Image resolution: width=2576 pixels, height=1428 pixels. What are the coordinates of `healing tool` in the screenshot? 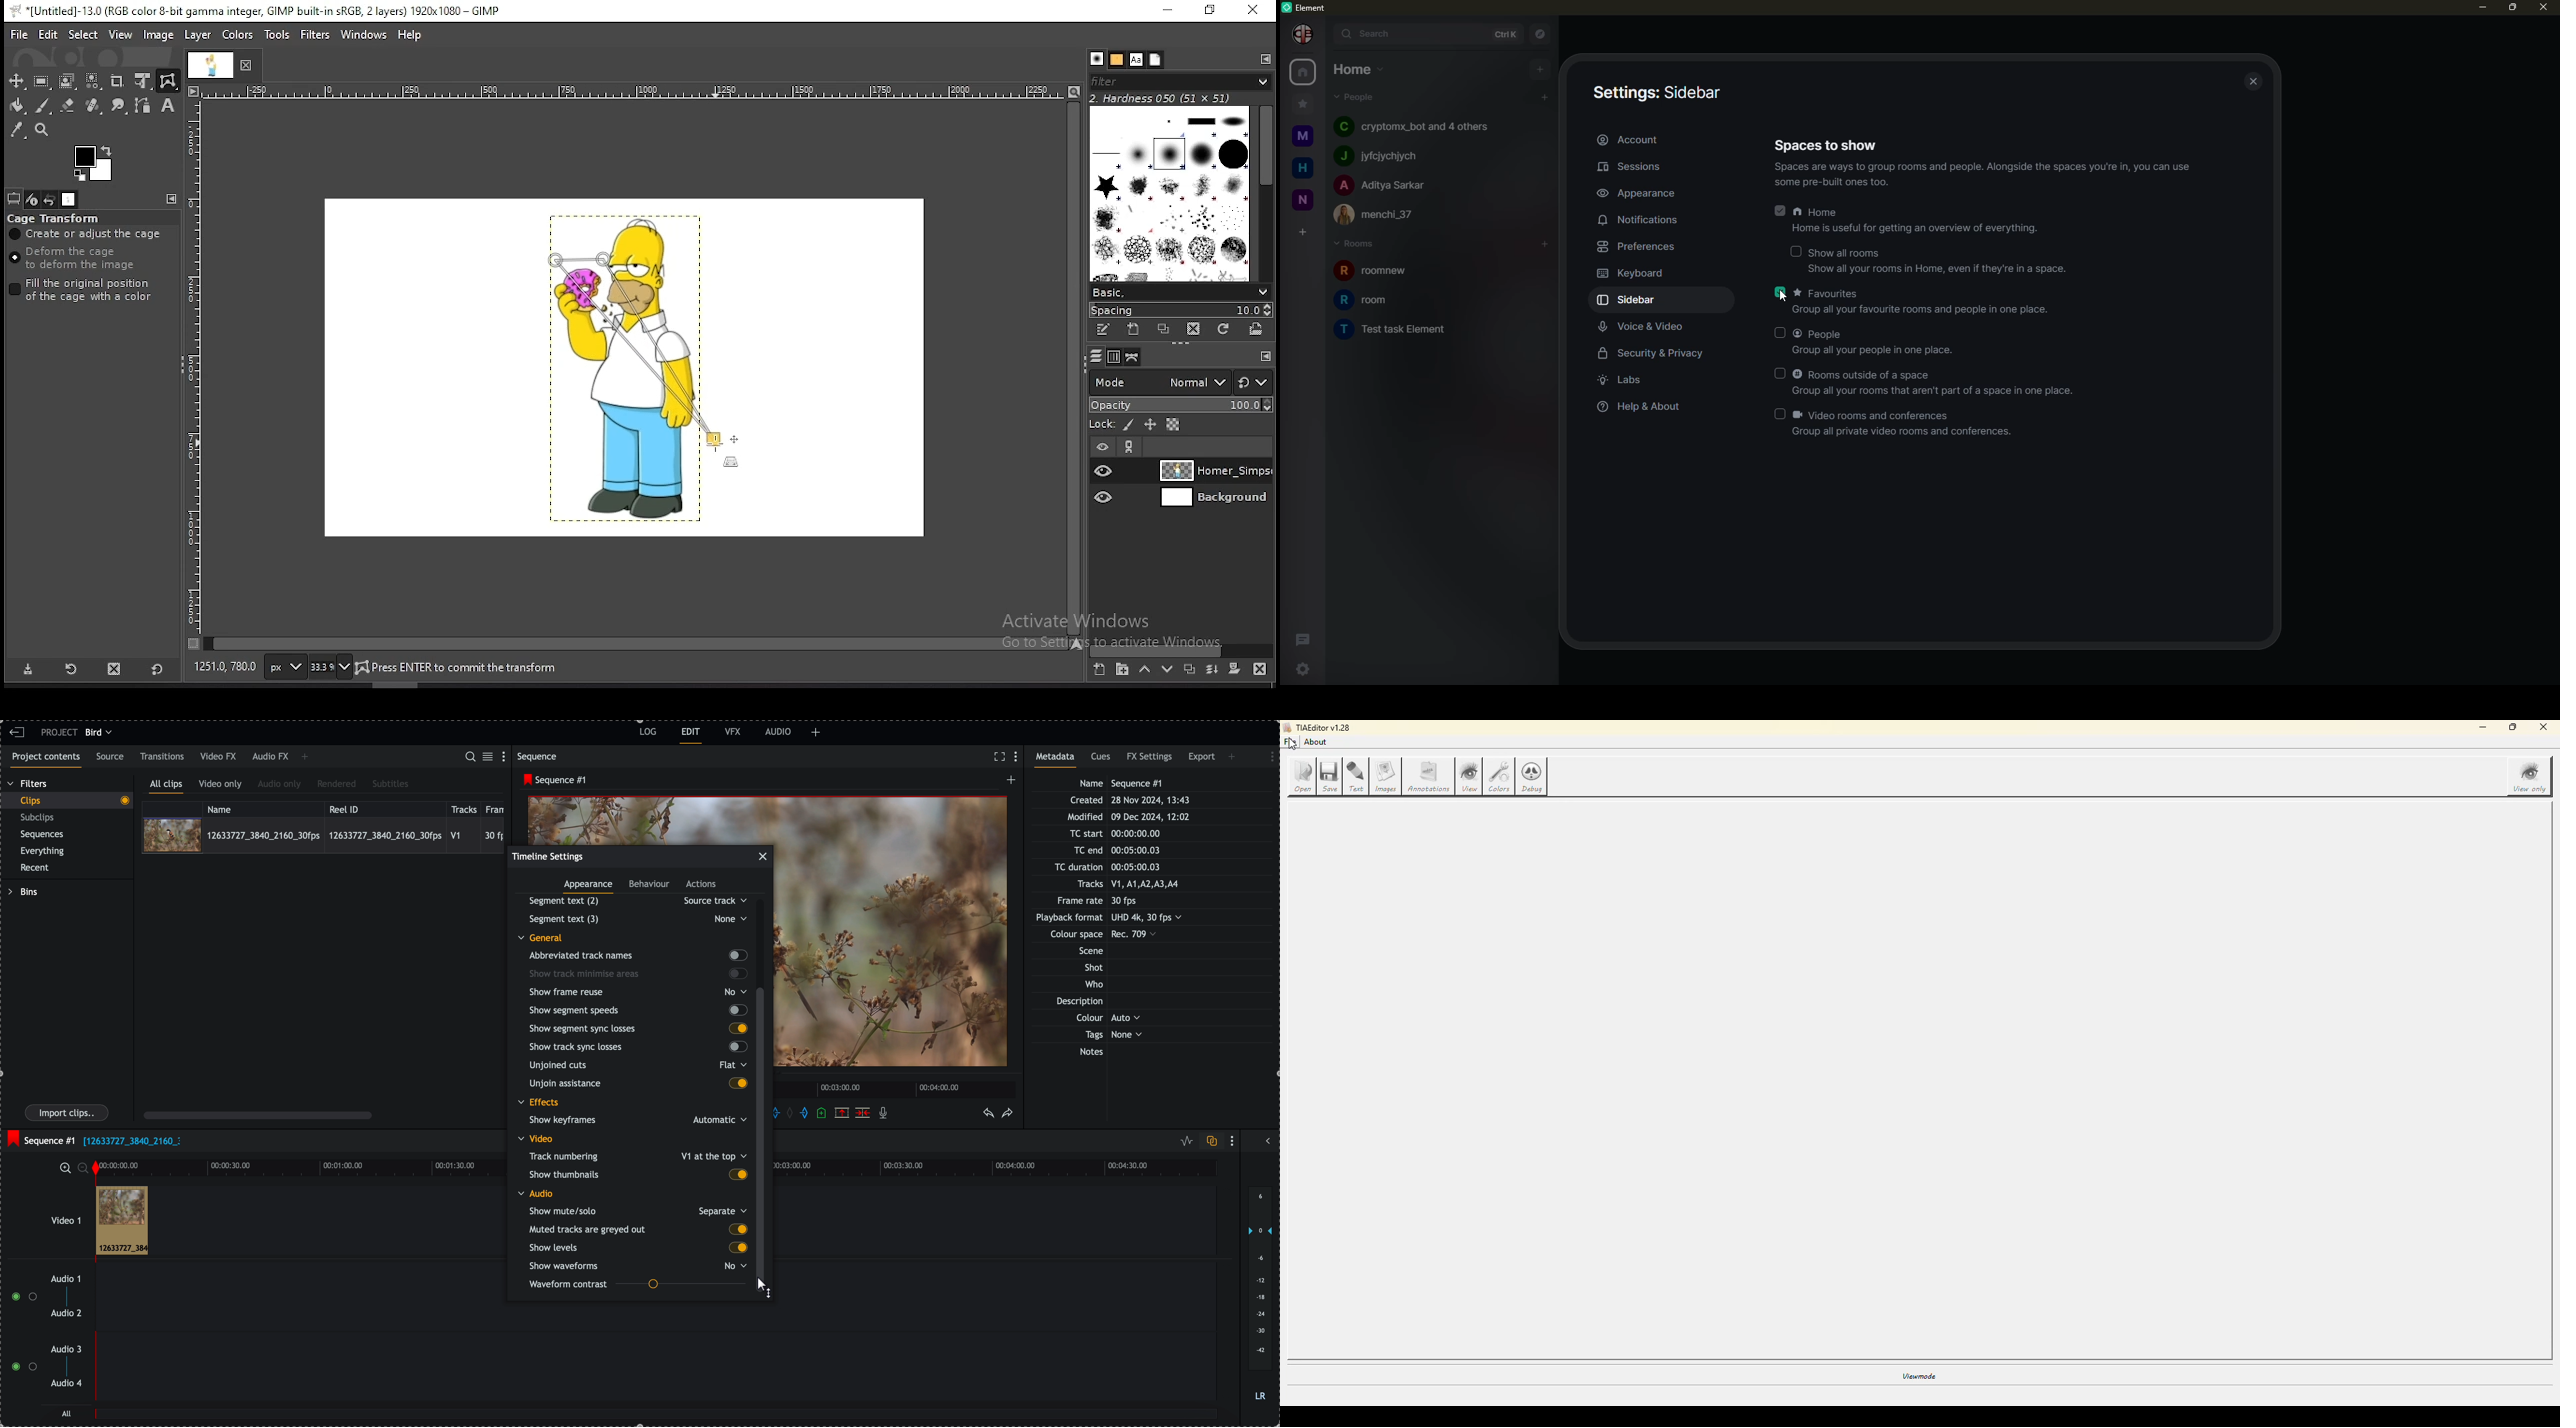 It's located at (93, 105).